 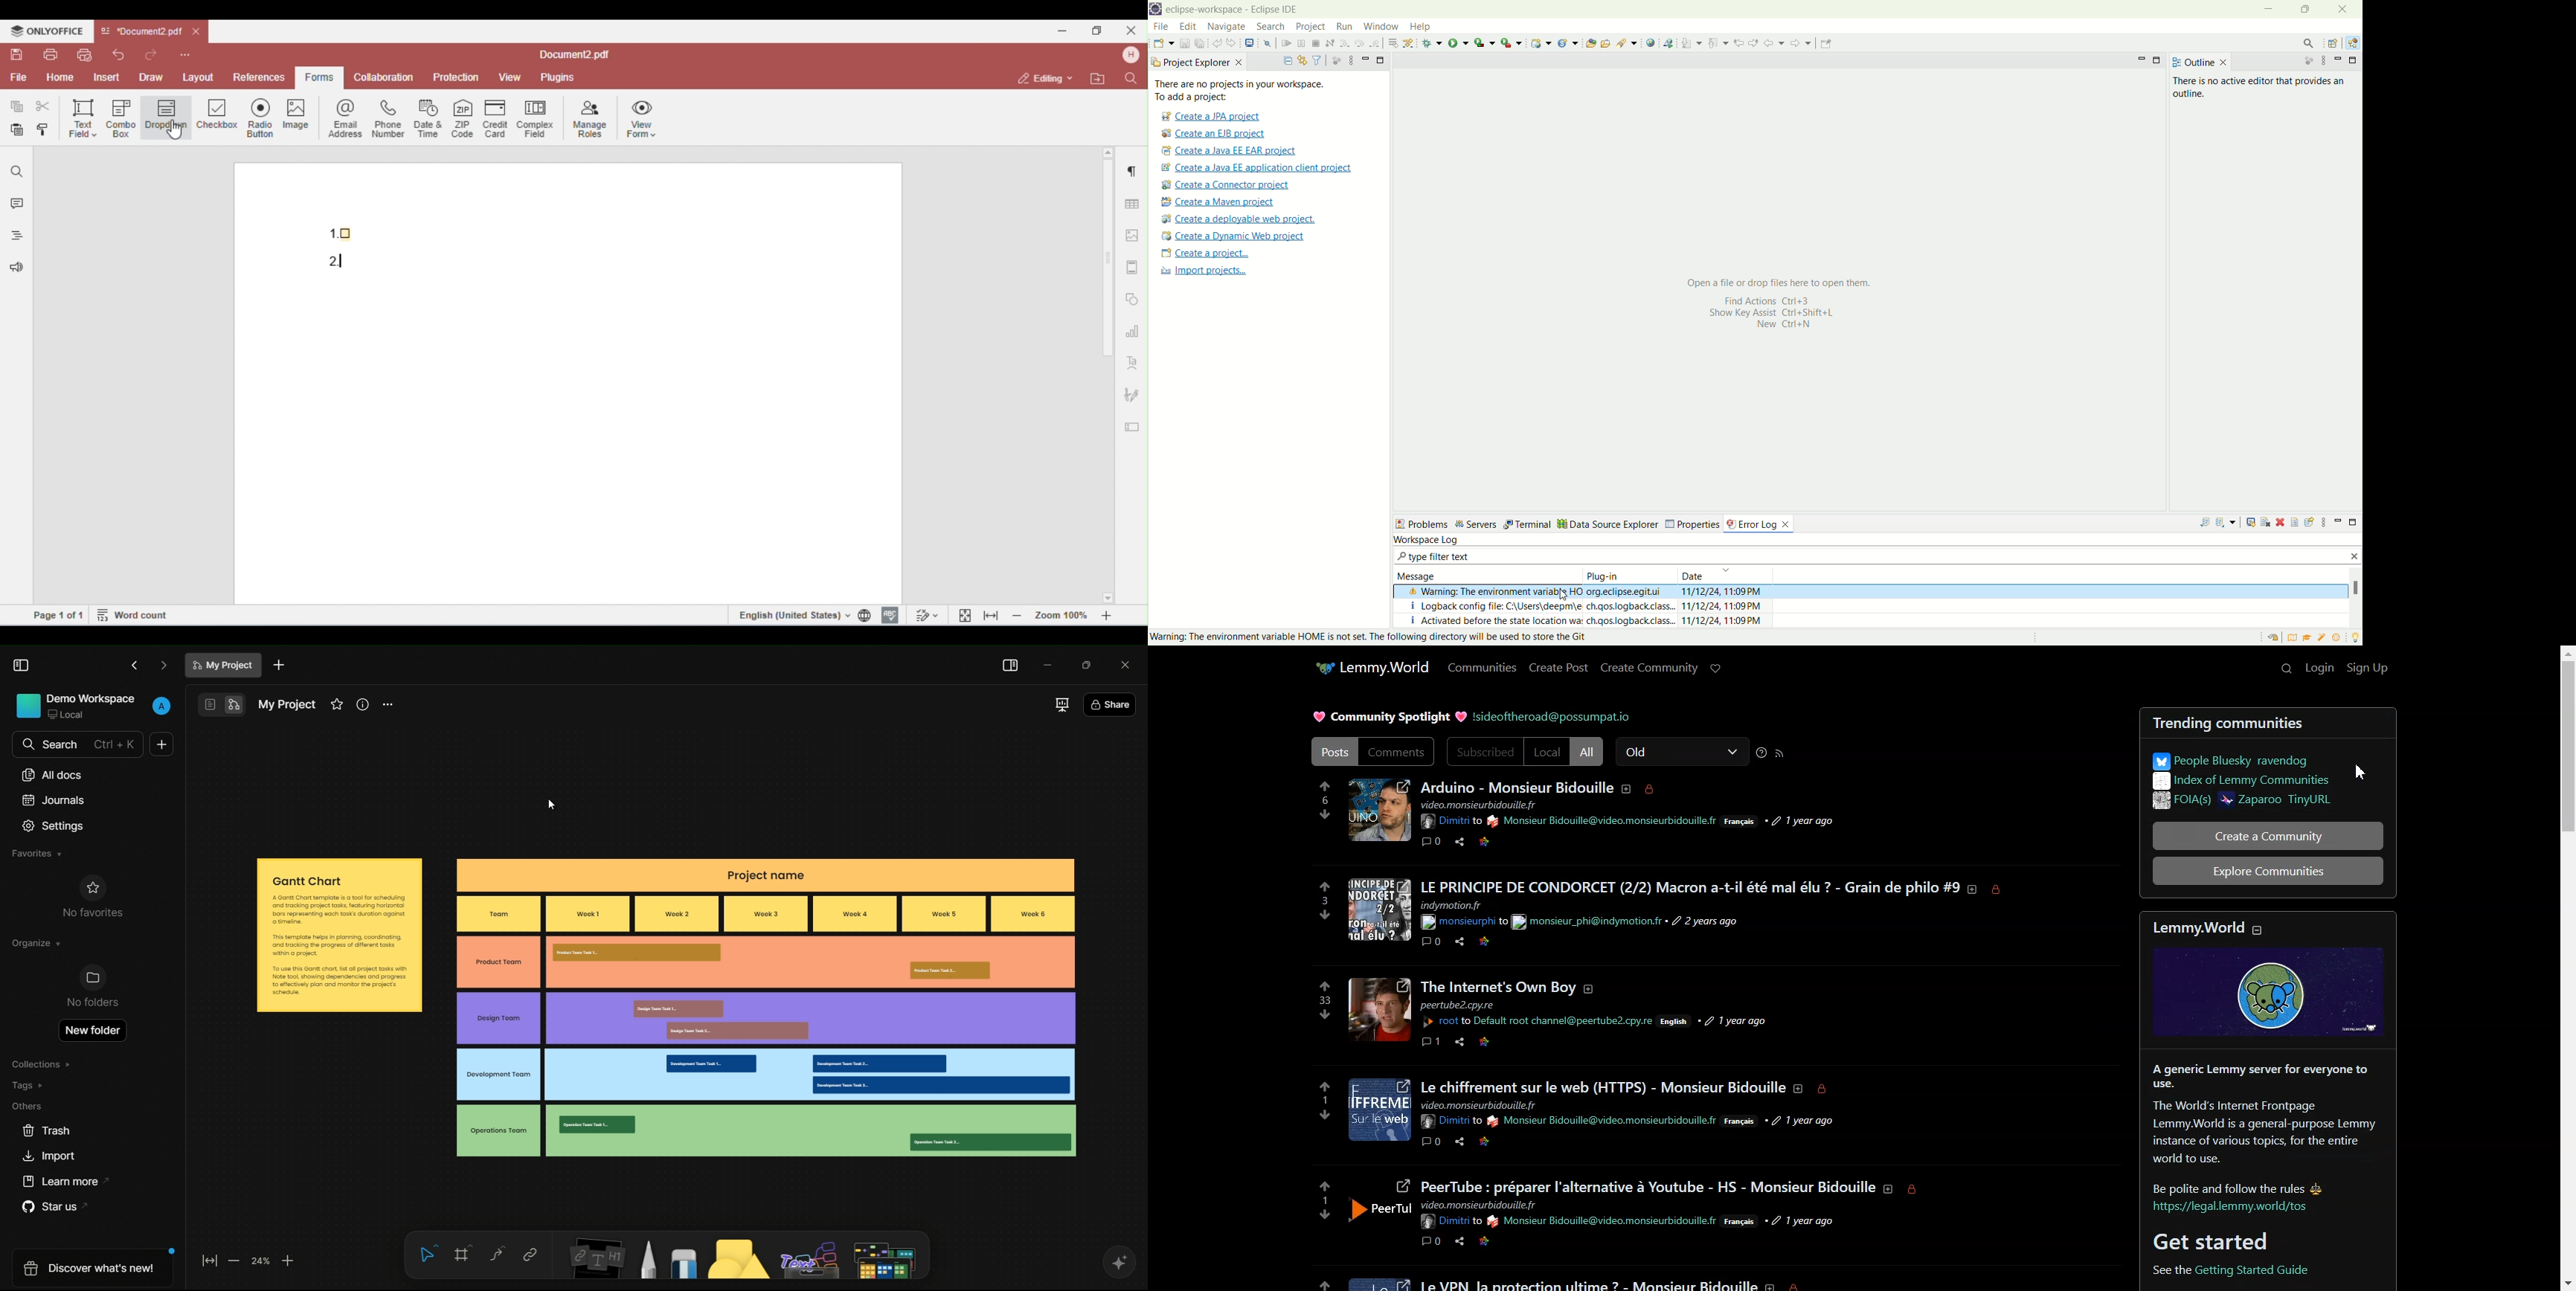 I want to click on next edit location, so click(x=1754, y=42).